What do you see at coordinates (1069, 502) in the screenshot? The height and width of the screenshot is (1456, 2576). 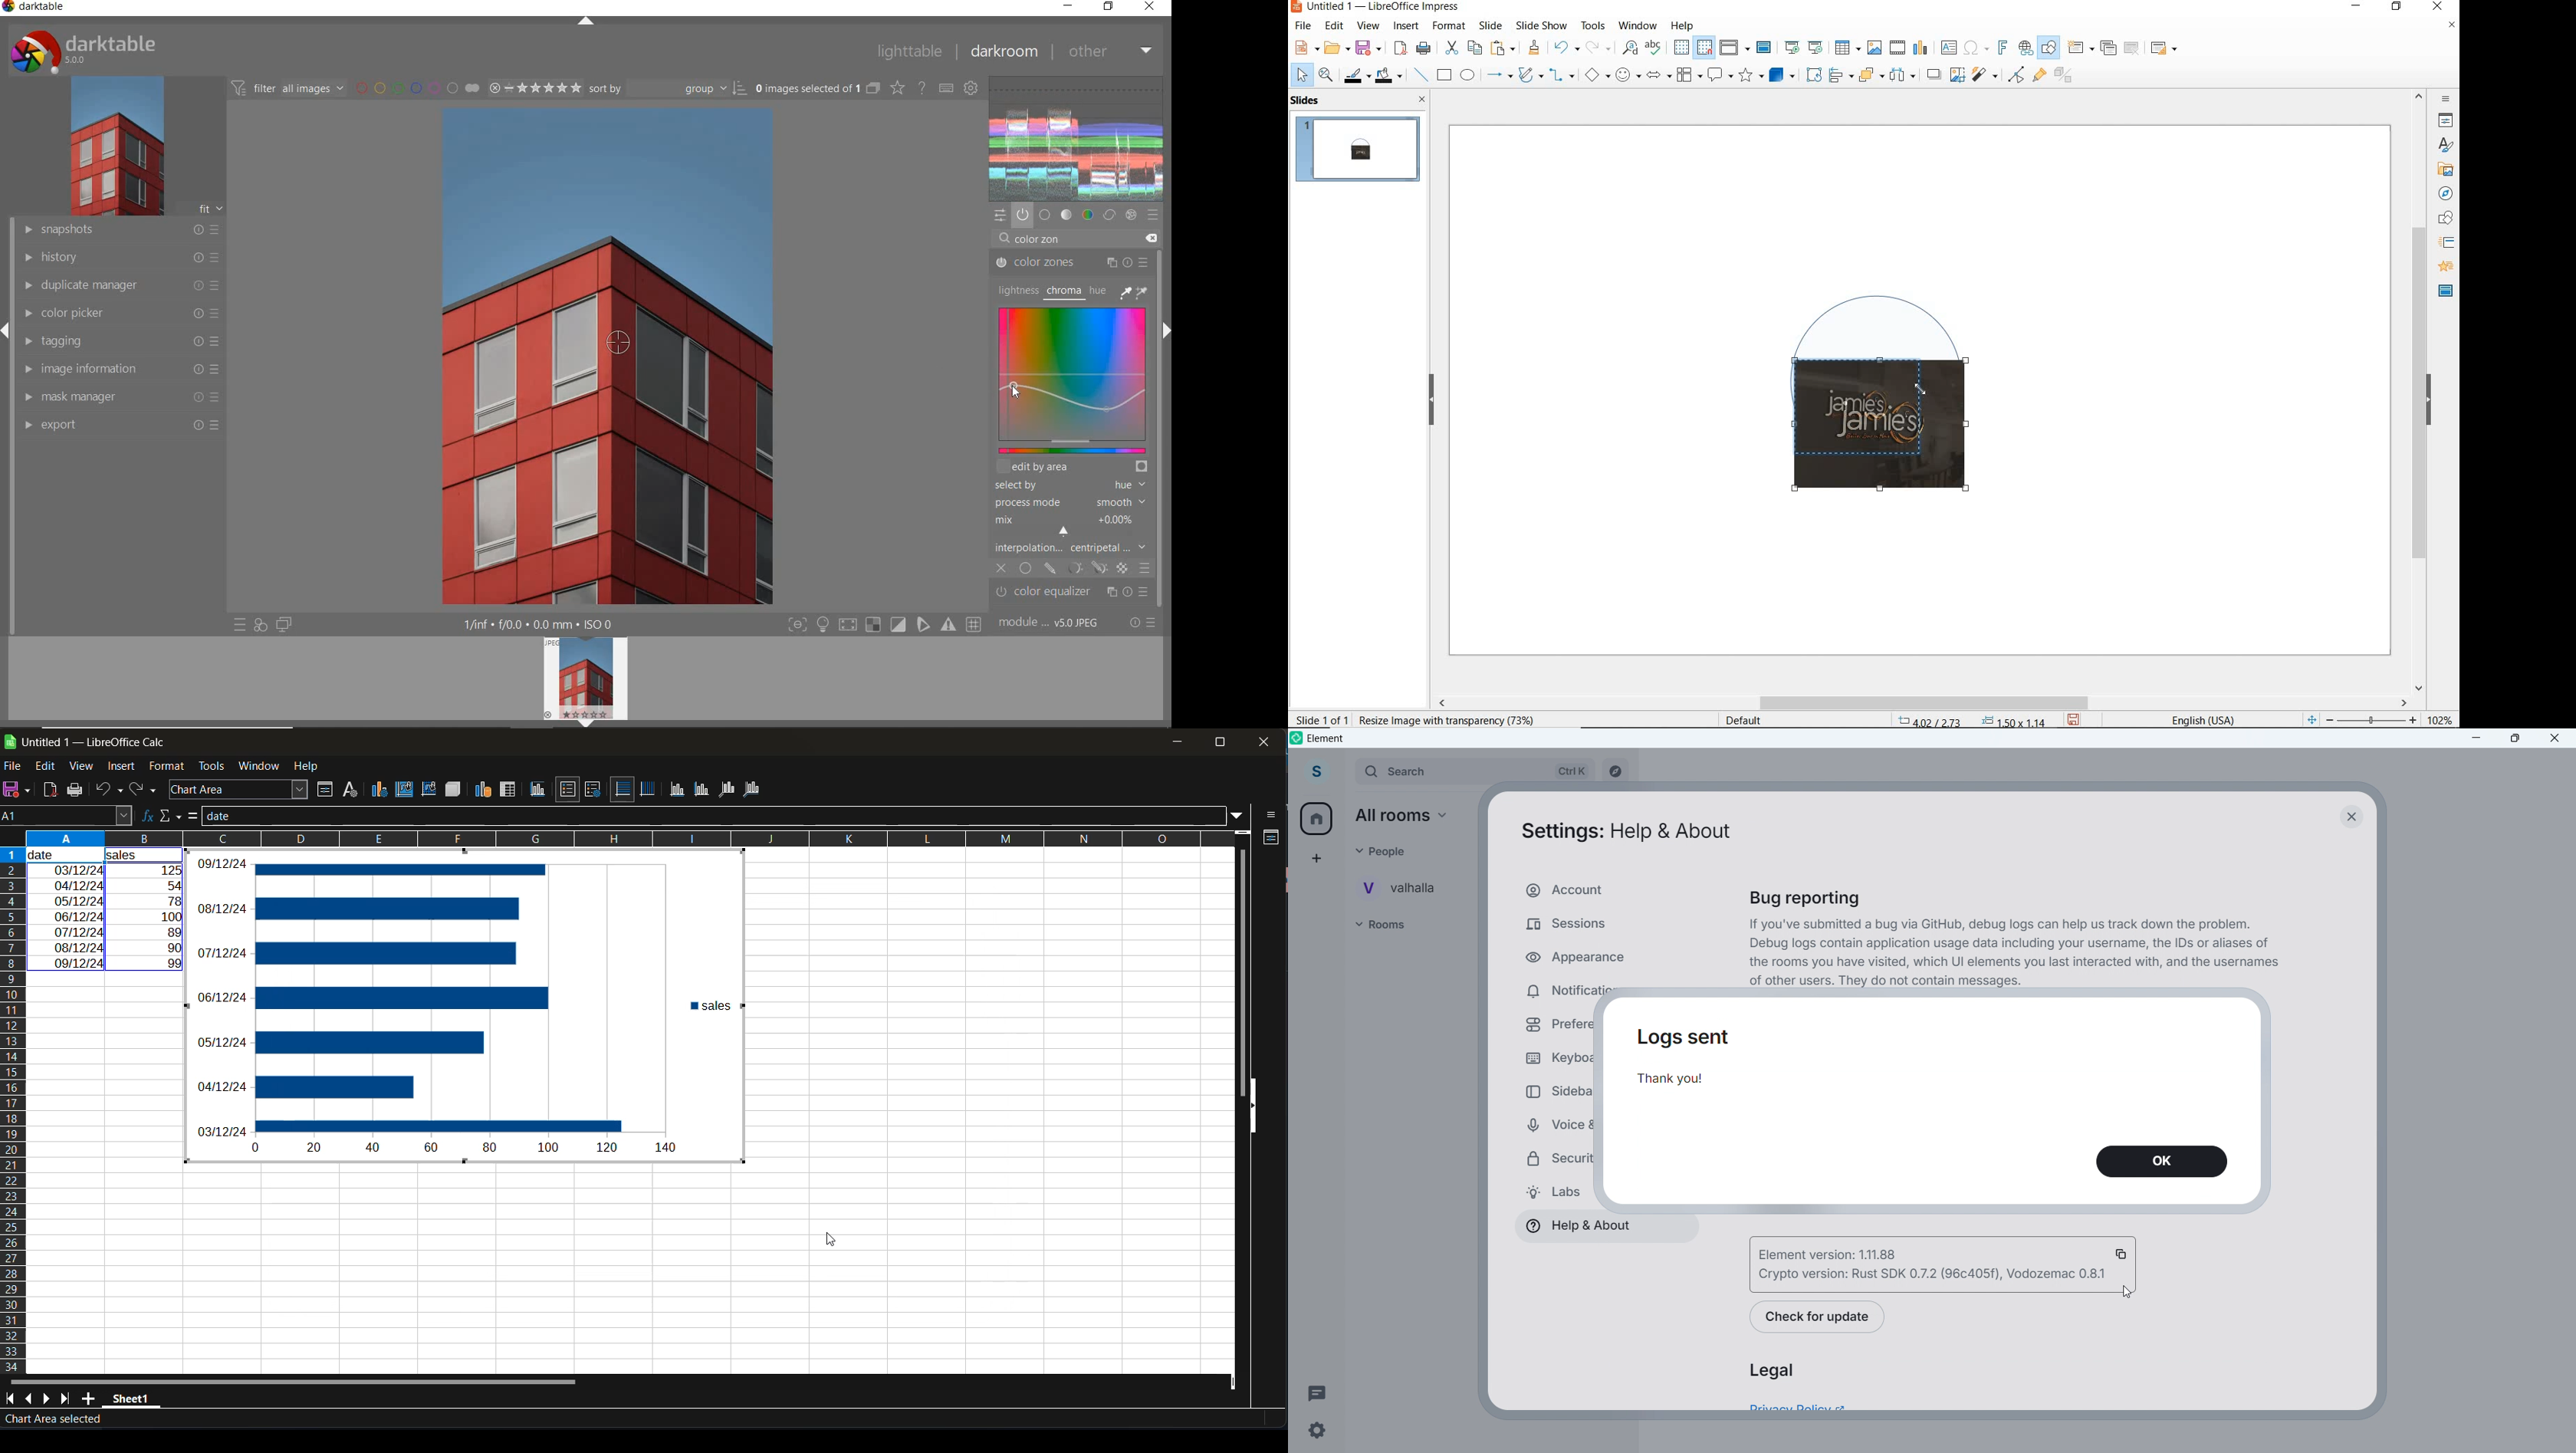 I see `PROCESS MODE` at bounding box center [1069, 502].